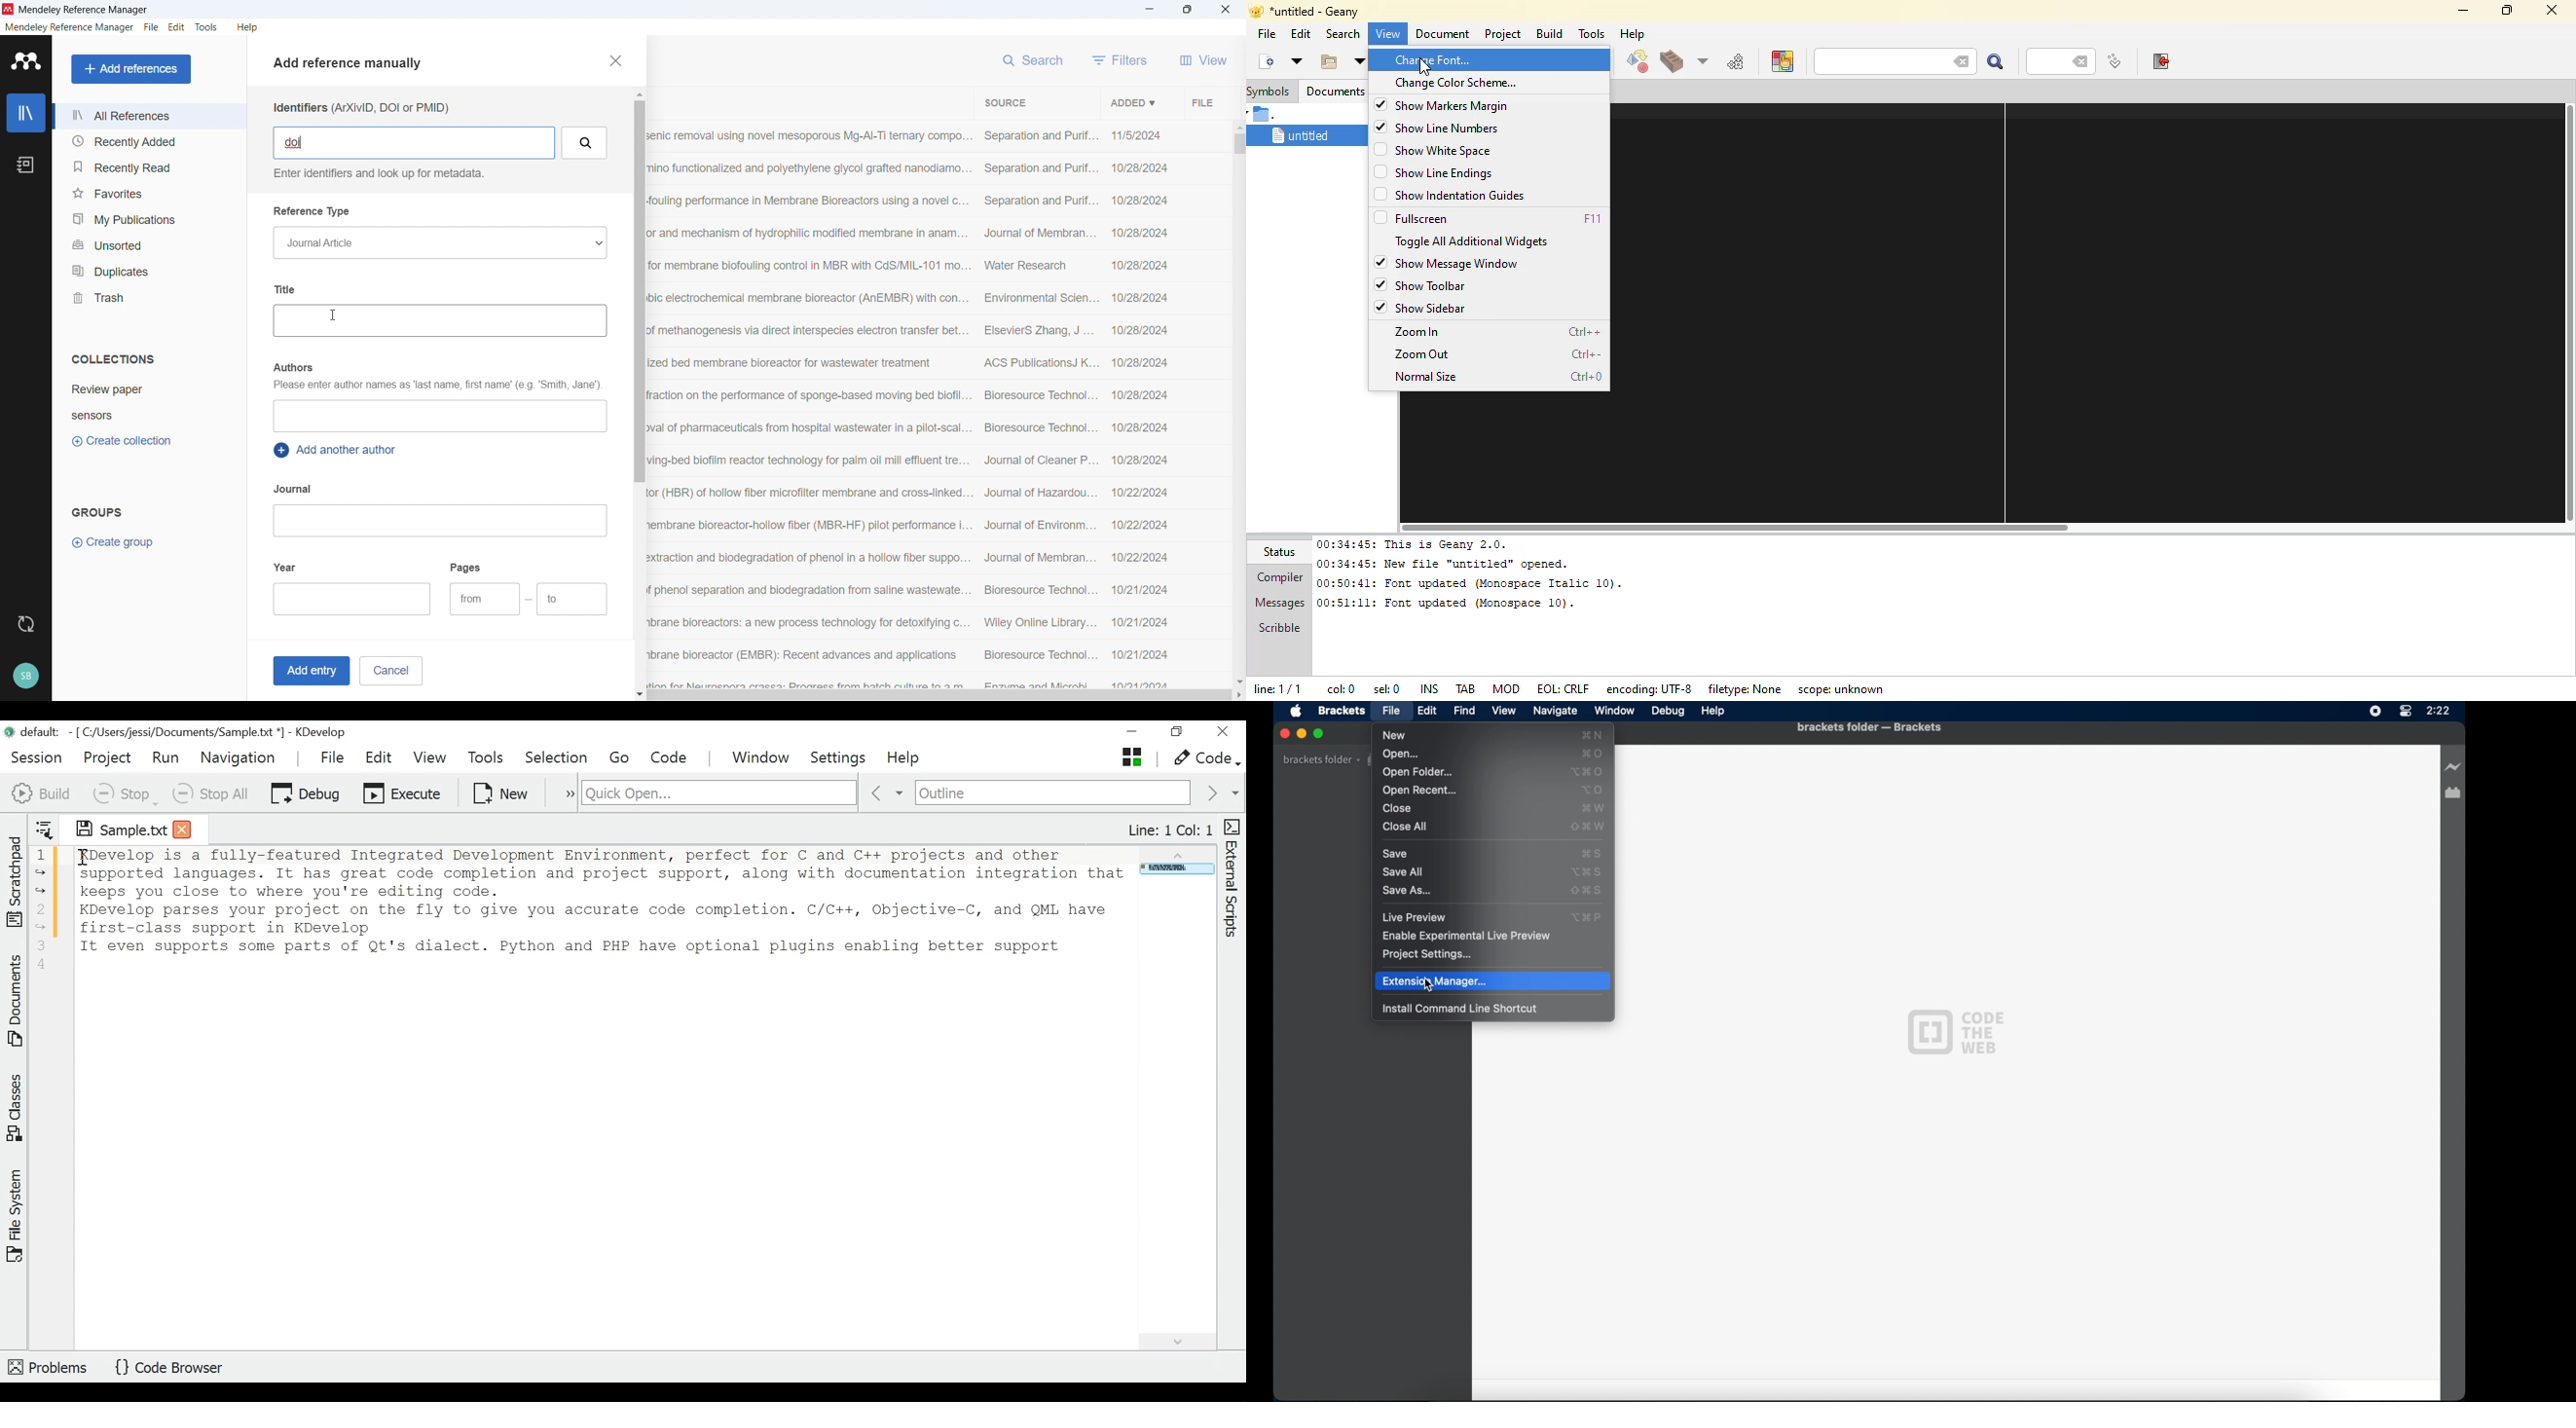  Describe the element at coordinates (294, 489) in the screenshot. I see `Journal` at that location.